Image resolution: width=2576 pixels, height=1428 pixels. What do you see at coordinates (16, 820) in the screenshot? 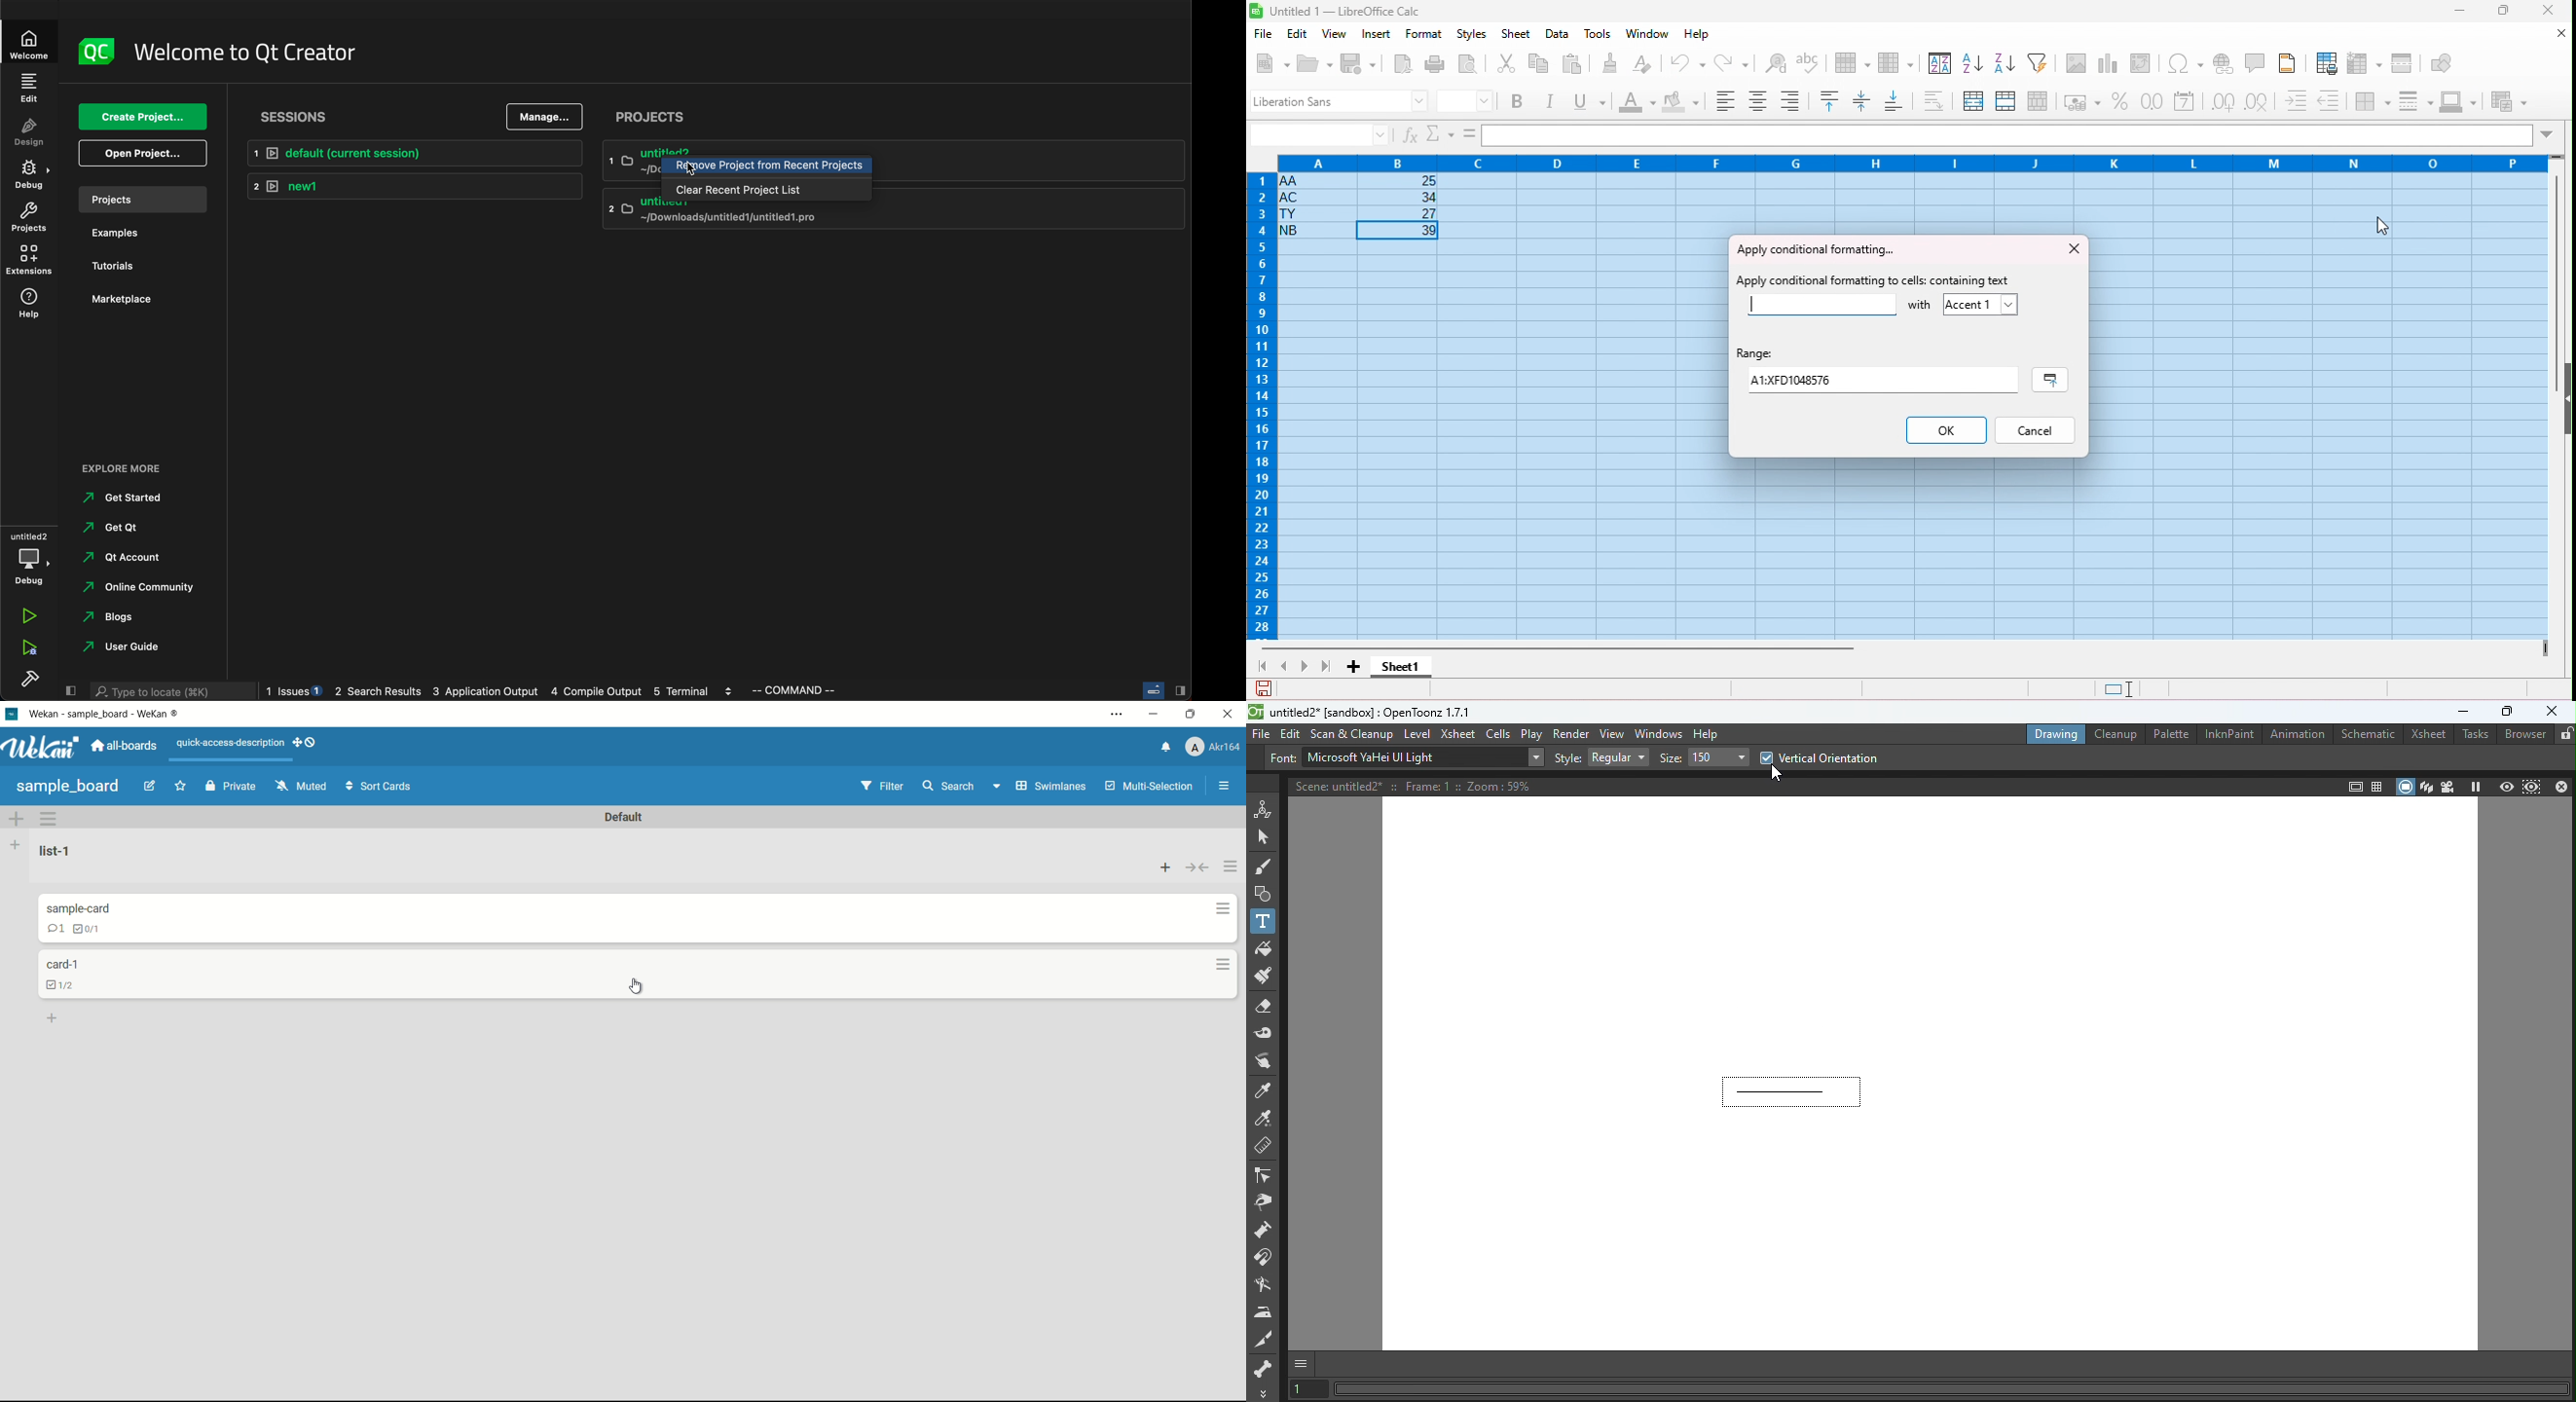
I see `add swimlane` at bounding box center [16, 820].